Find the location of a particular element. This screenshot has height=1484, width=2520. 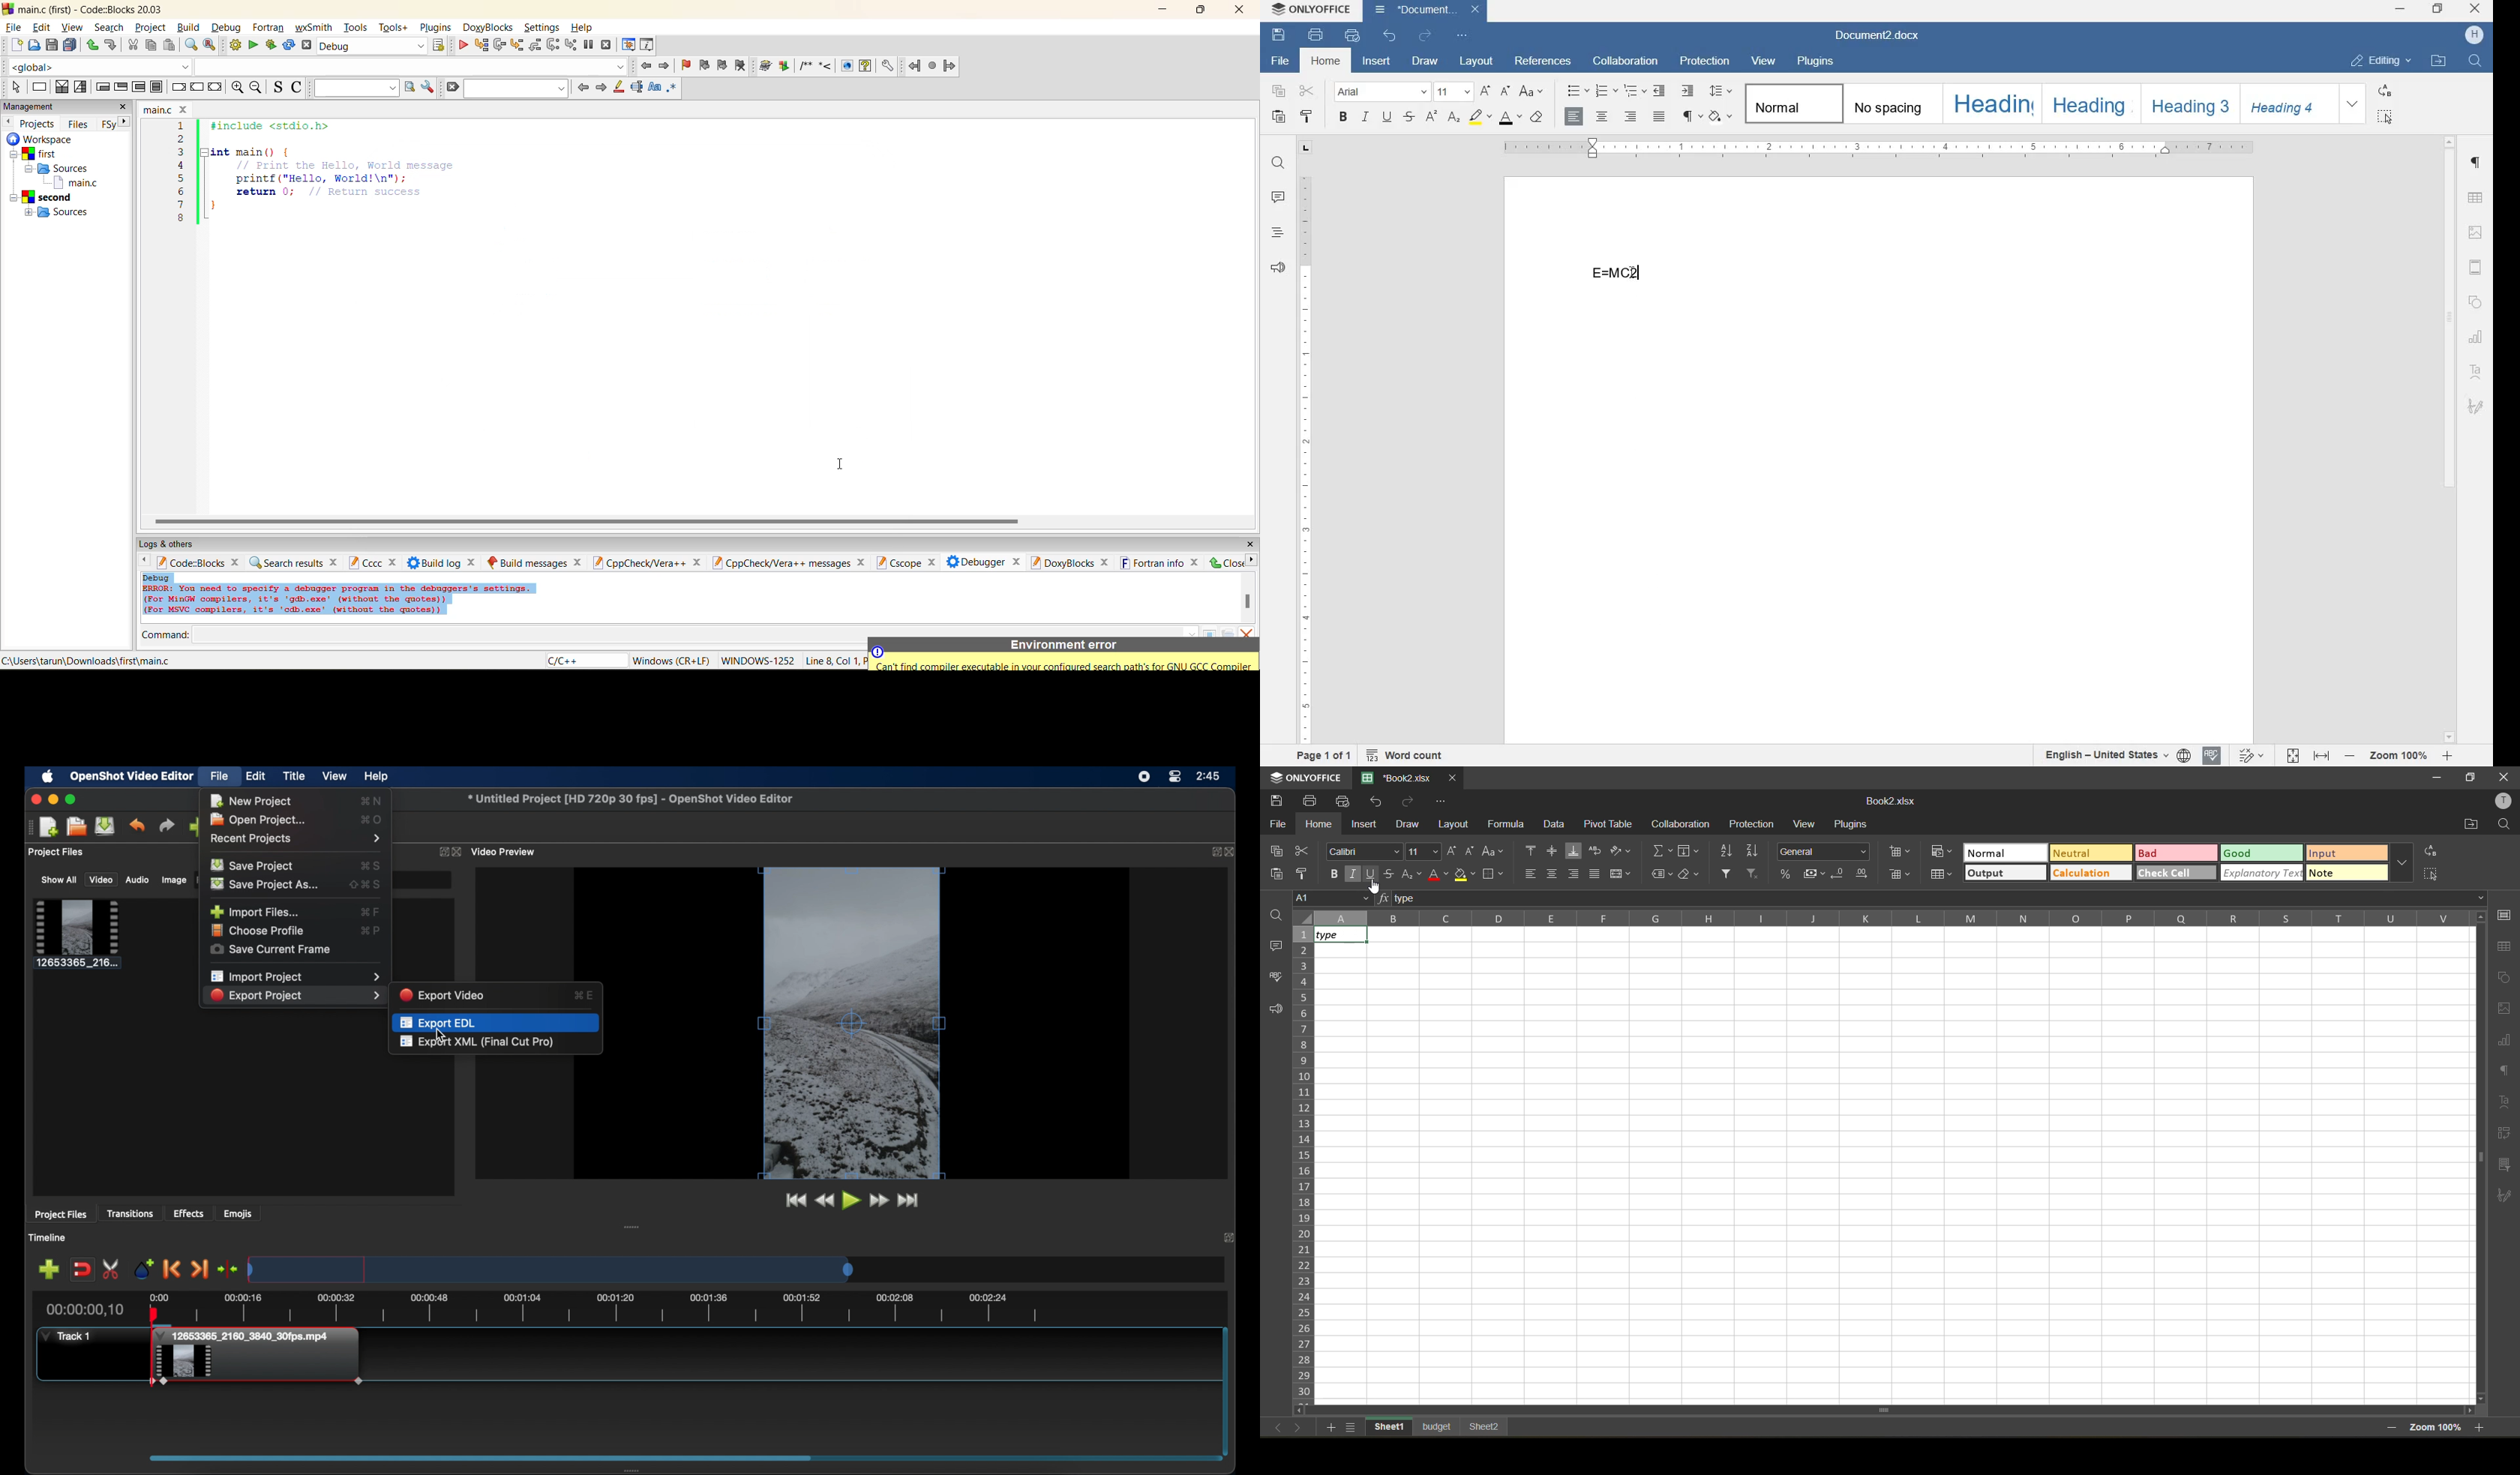

close is located at coordinates (578, 562).